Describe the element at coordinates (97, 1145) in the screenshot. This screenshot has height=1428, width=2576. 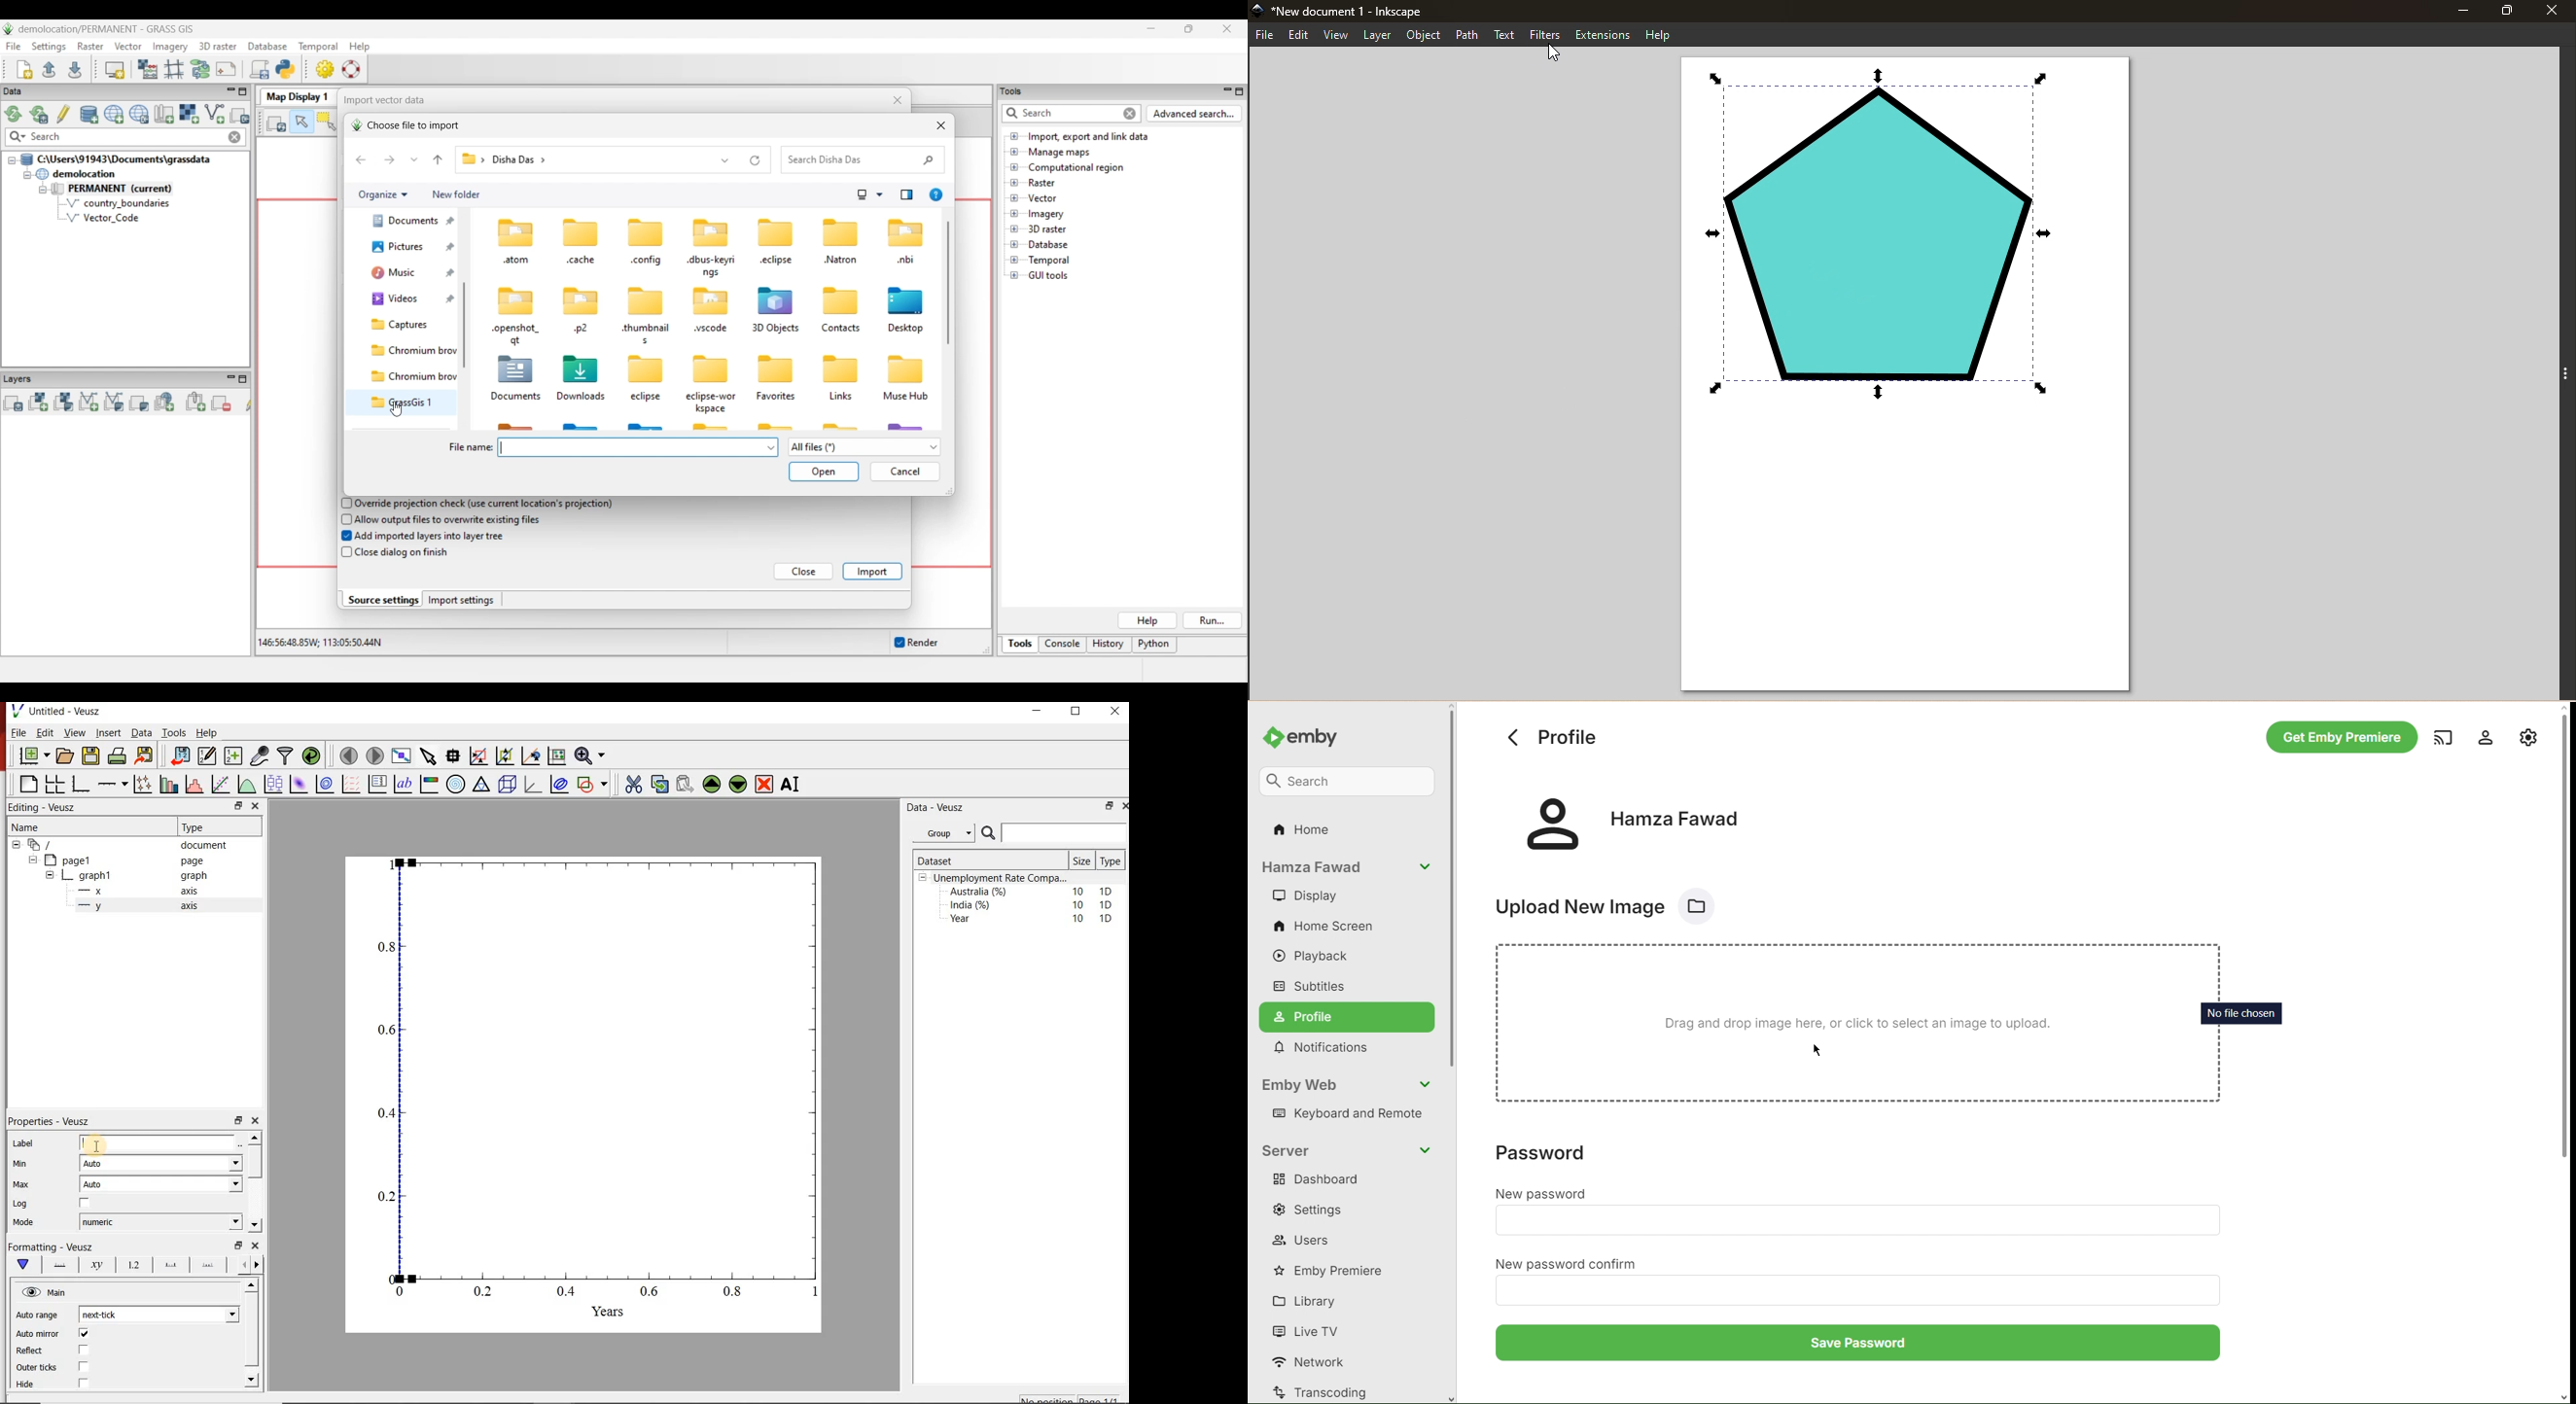
I see `cursor` at that location.